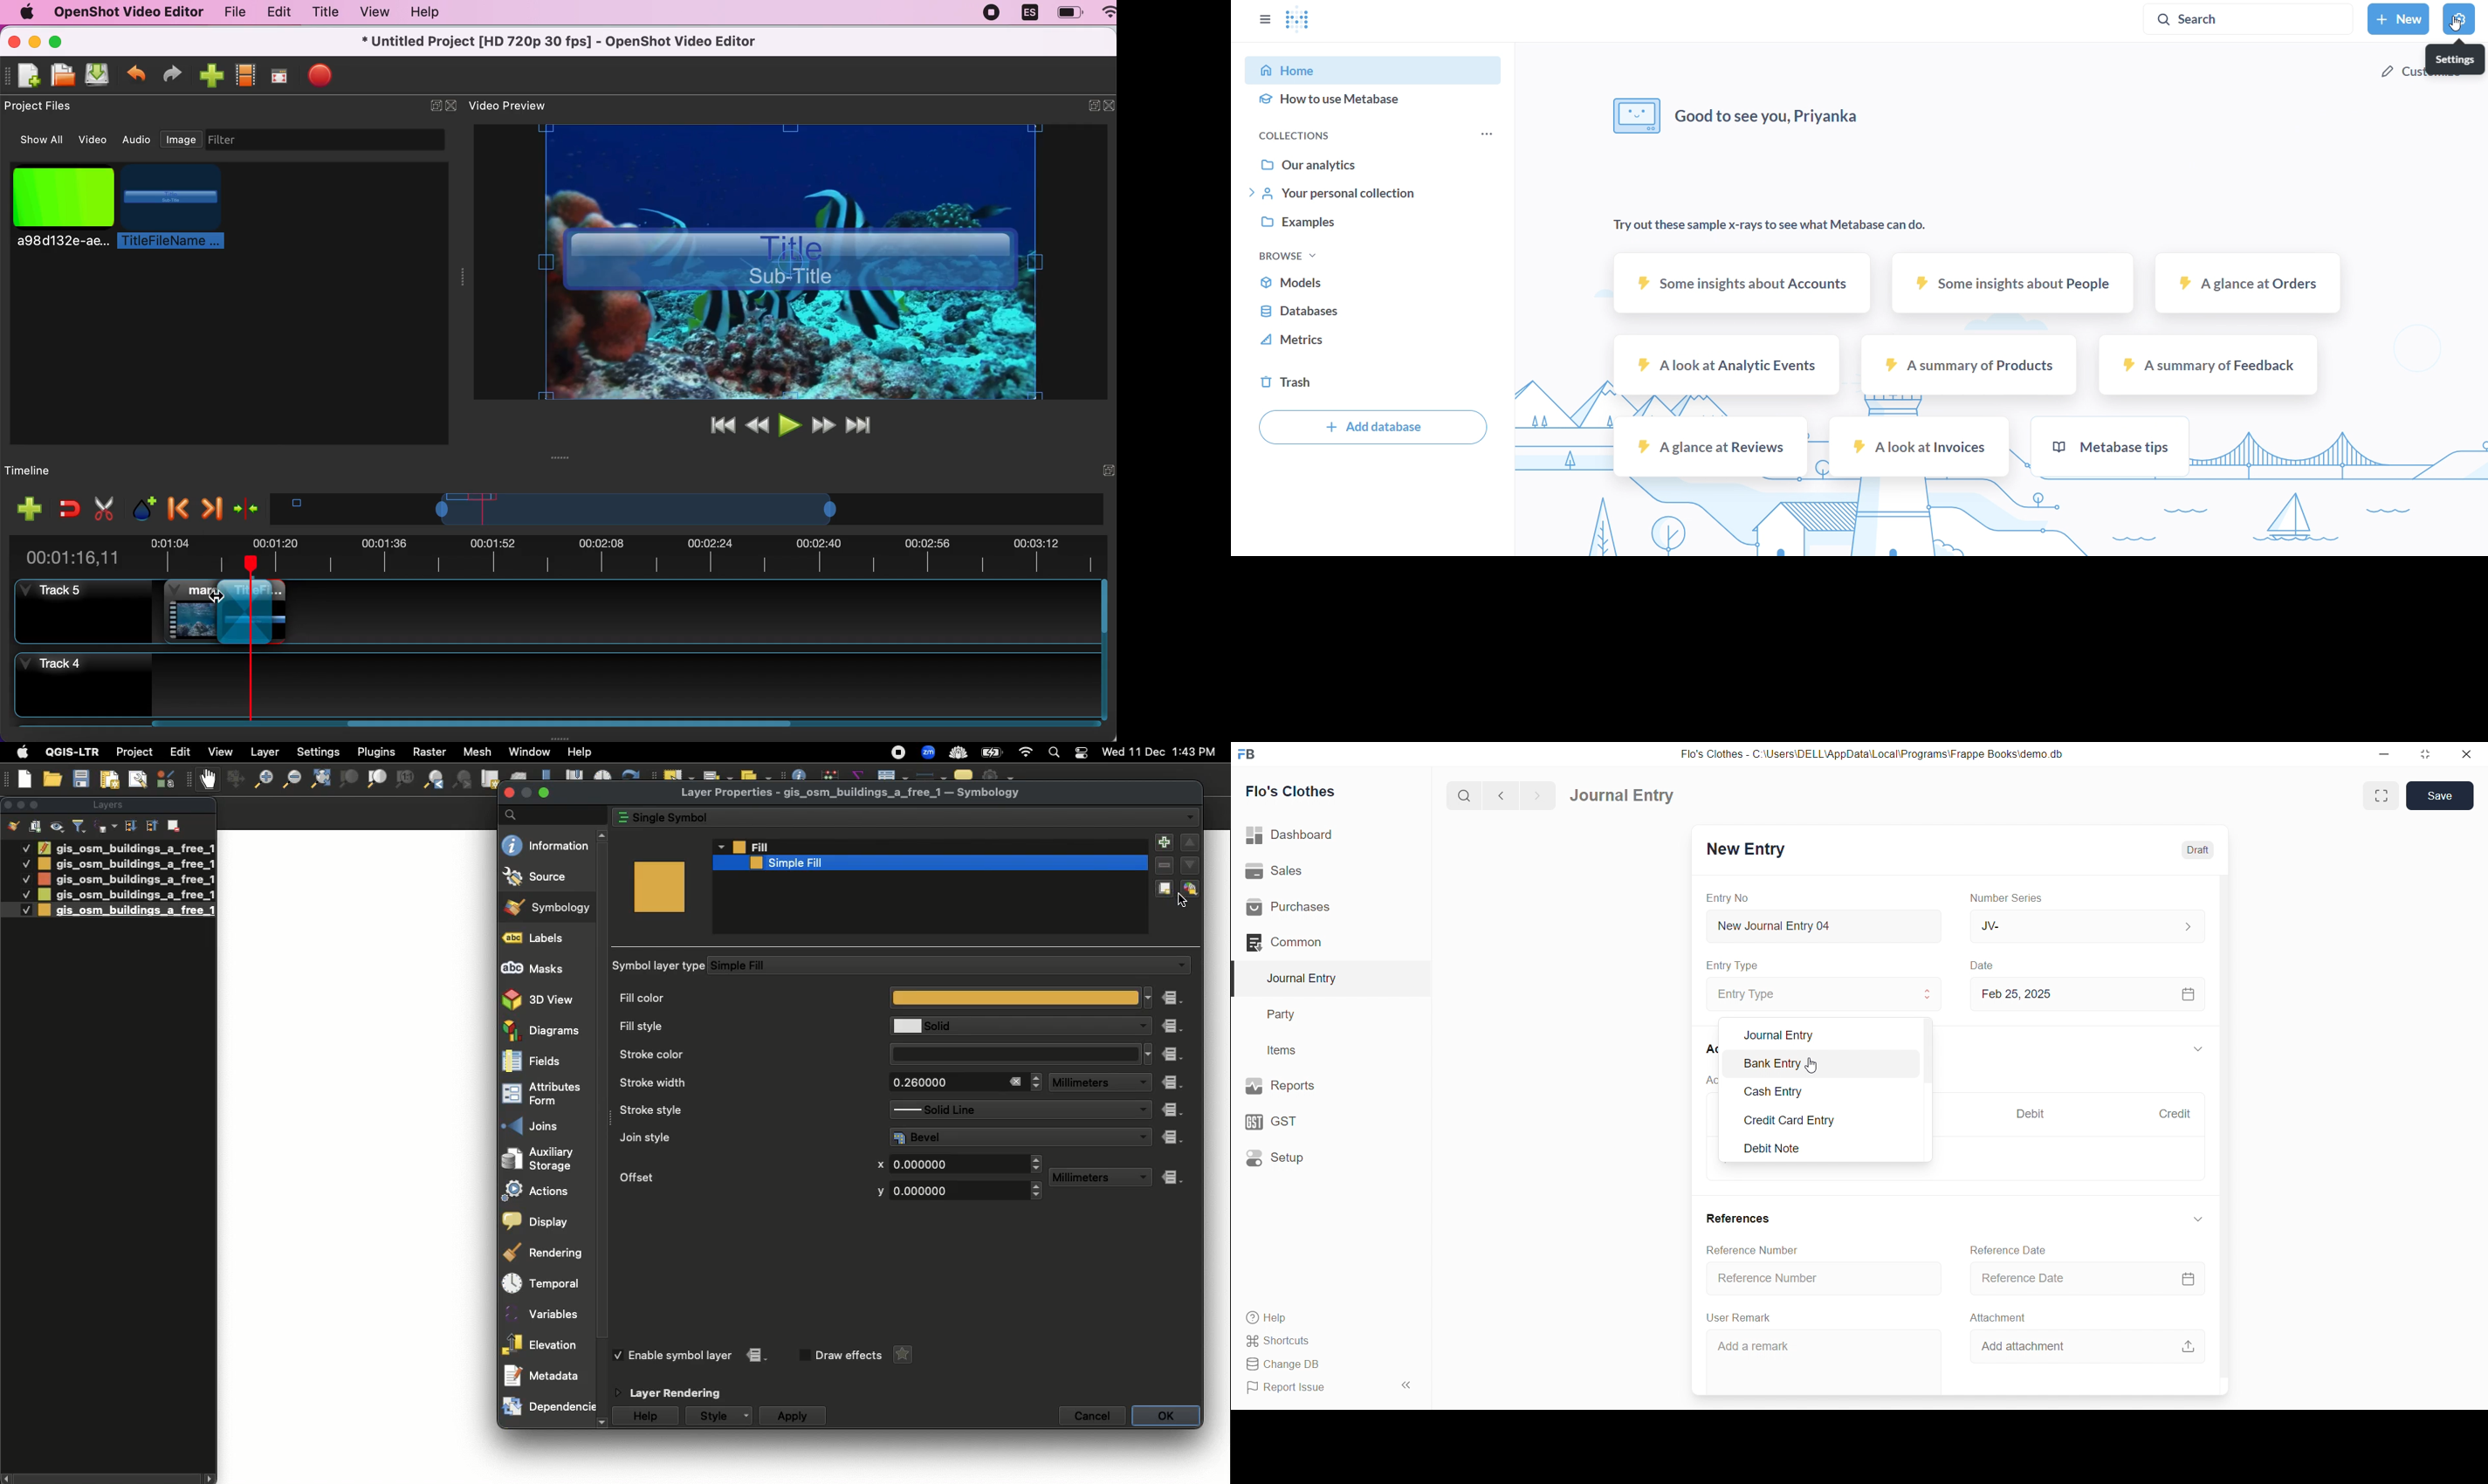 The image size is (2492, 1484). What do you see at coordinates (1325, 1365) in the screenshot?
I see `Change DB` at bounding box center [1325, 1365].